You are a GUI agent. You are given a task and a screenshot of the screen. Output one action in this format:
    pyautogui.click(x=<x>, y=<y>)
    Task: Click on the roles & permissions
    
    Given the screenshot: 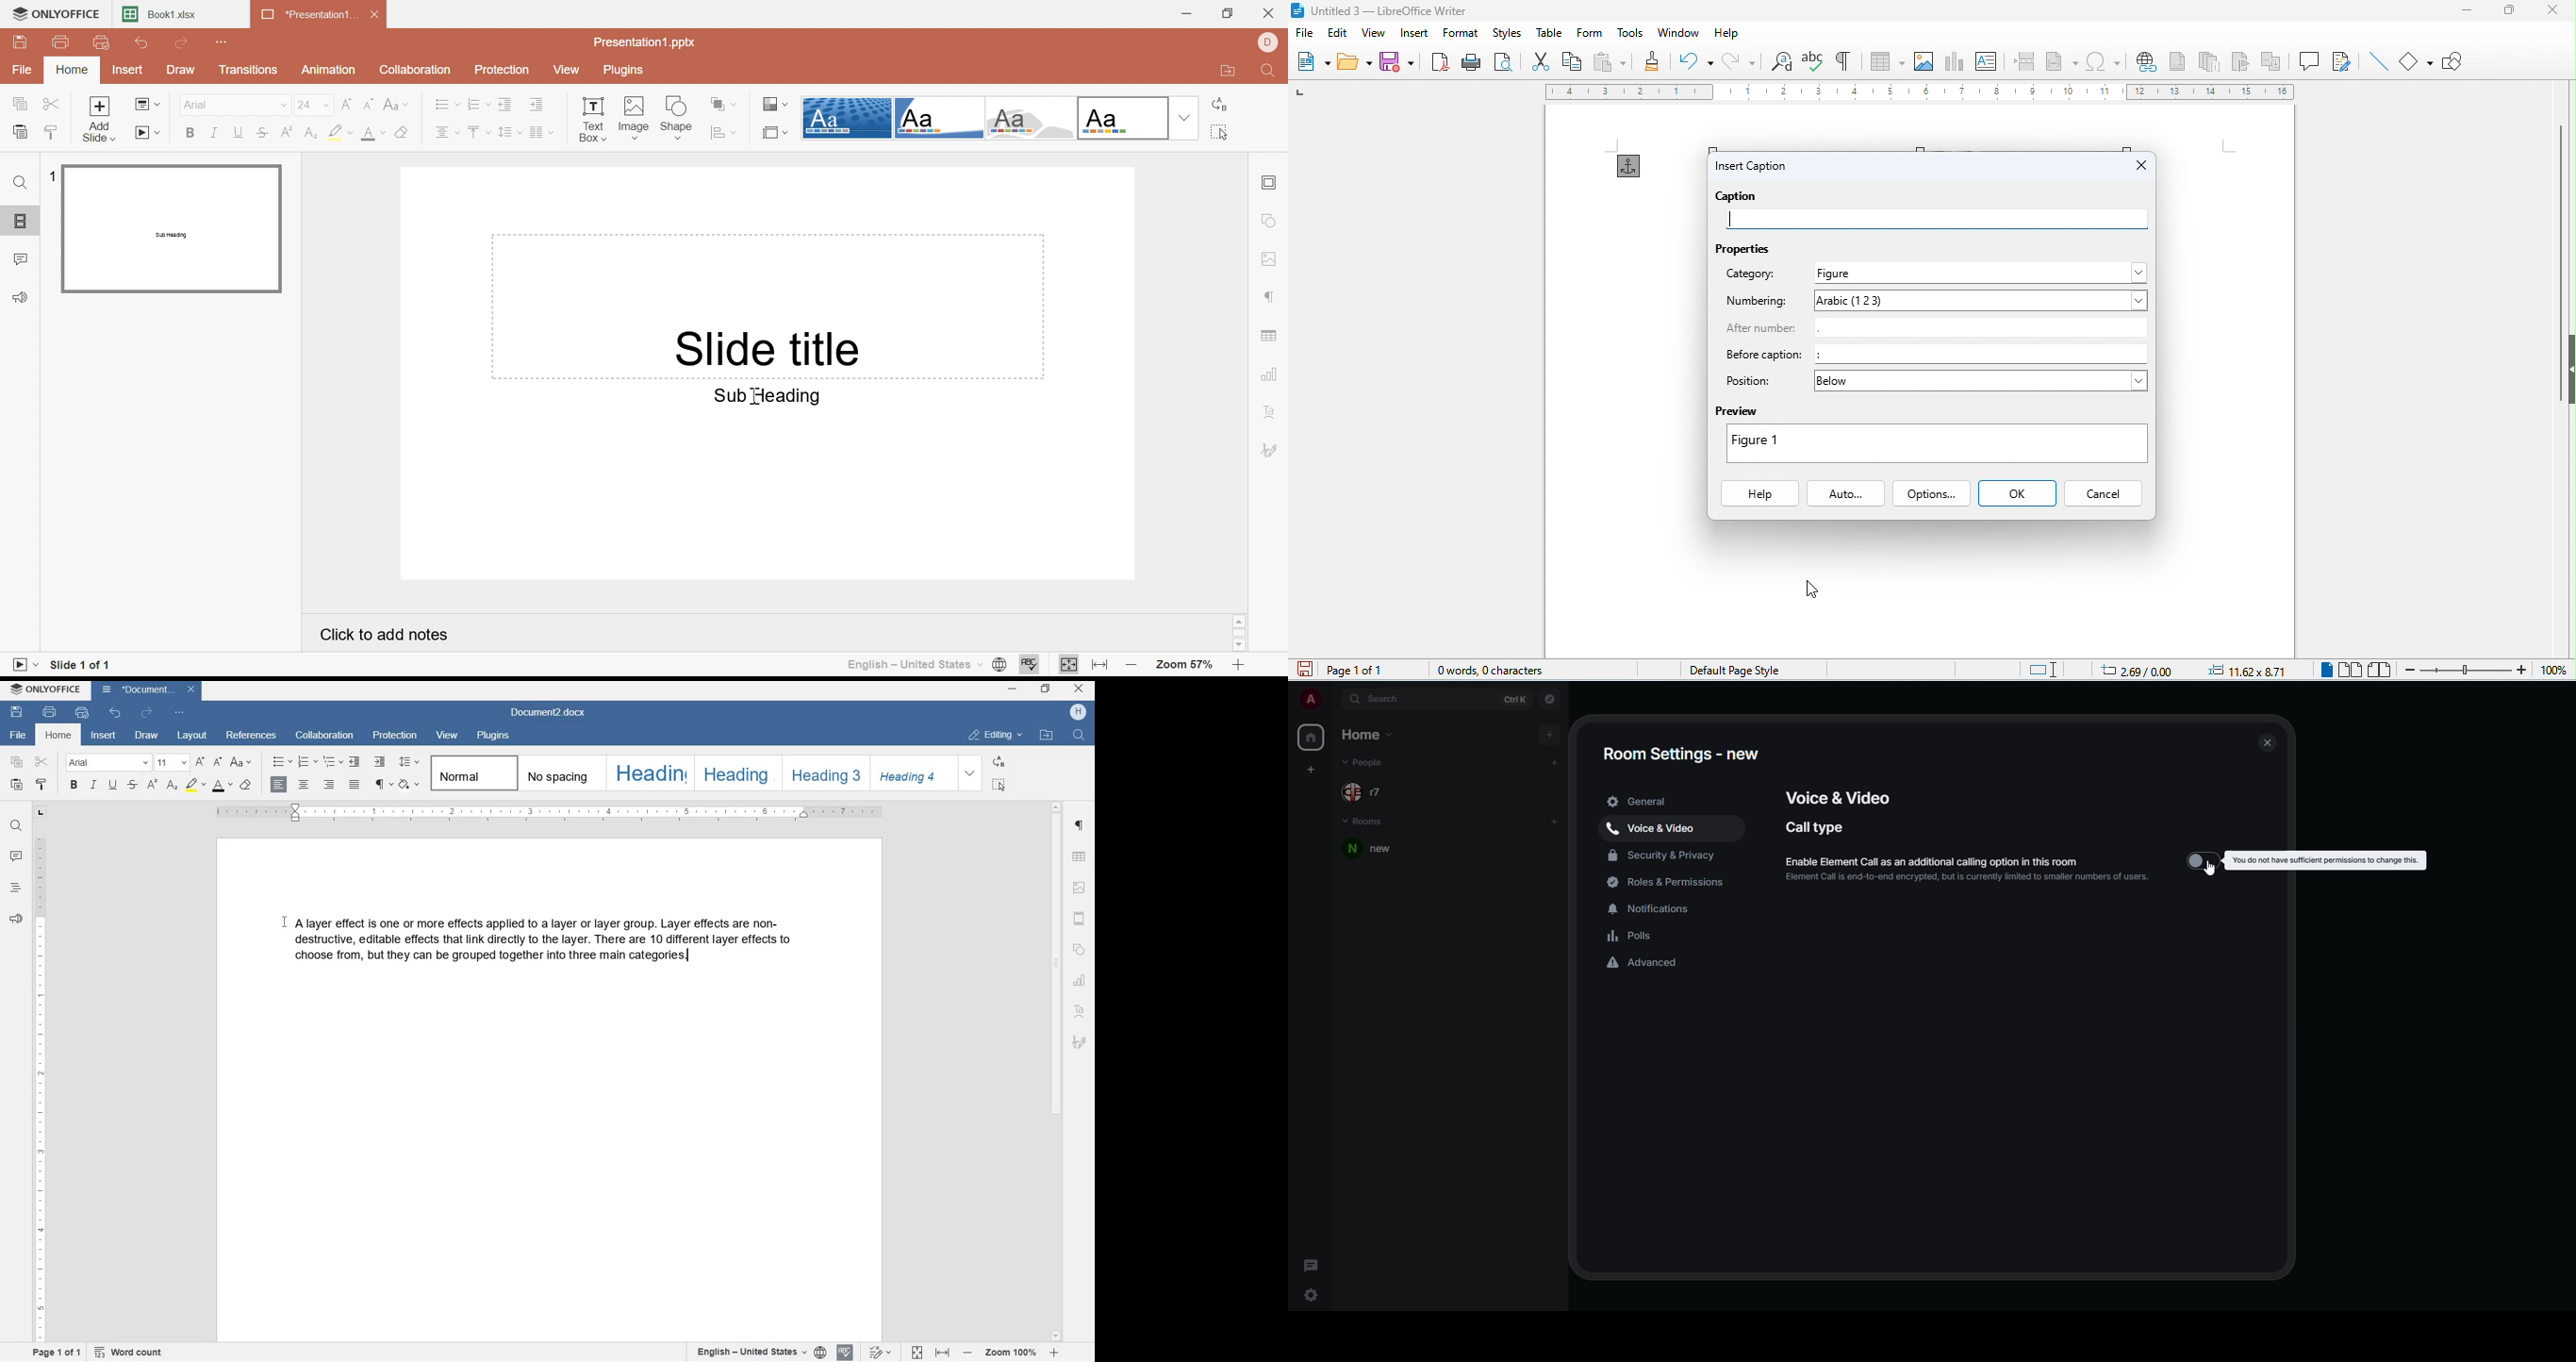 What is the action you would take?
    pyautogui.click(x=1669, y=884)
    